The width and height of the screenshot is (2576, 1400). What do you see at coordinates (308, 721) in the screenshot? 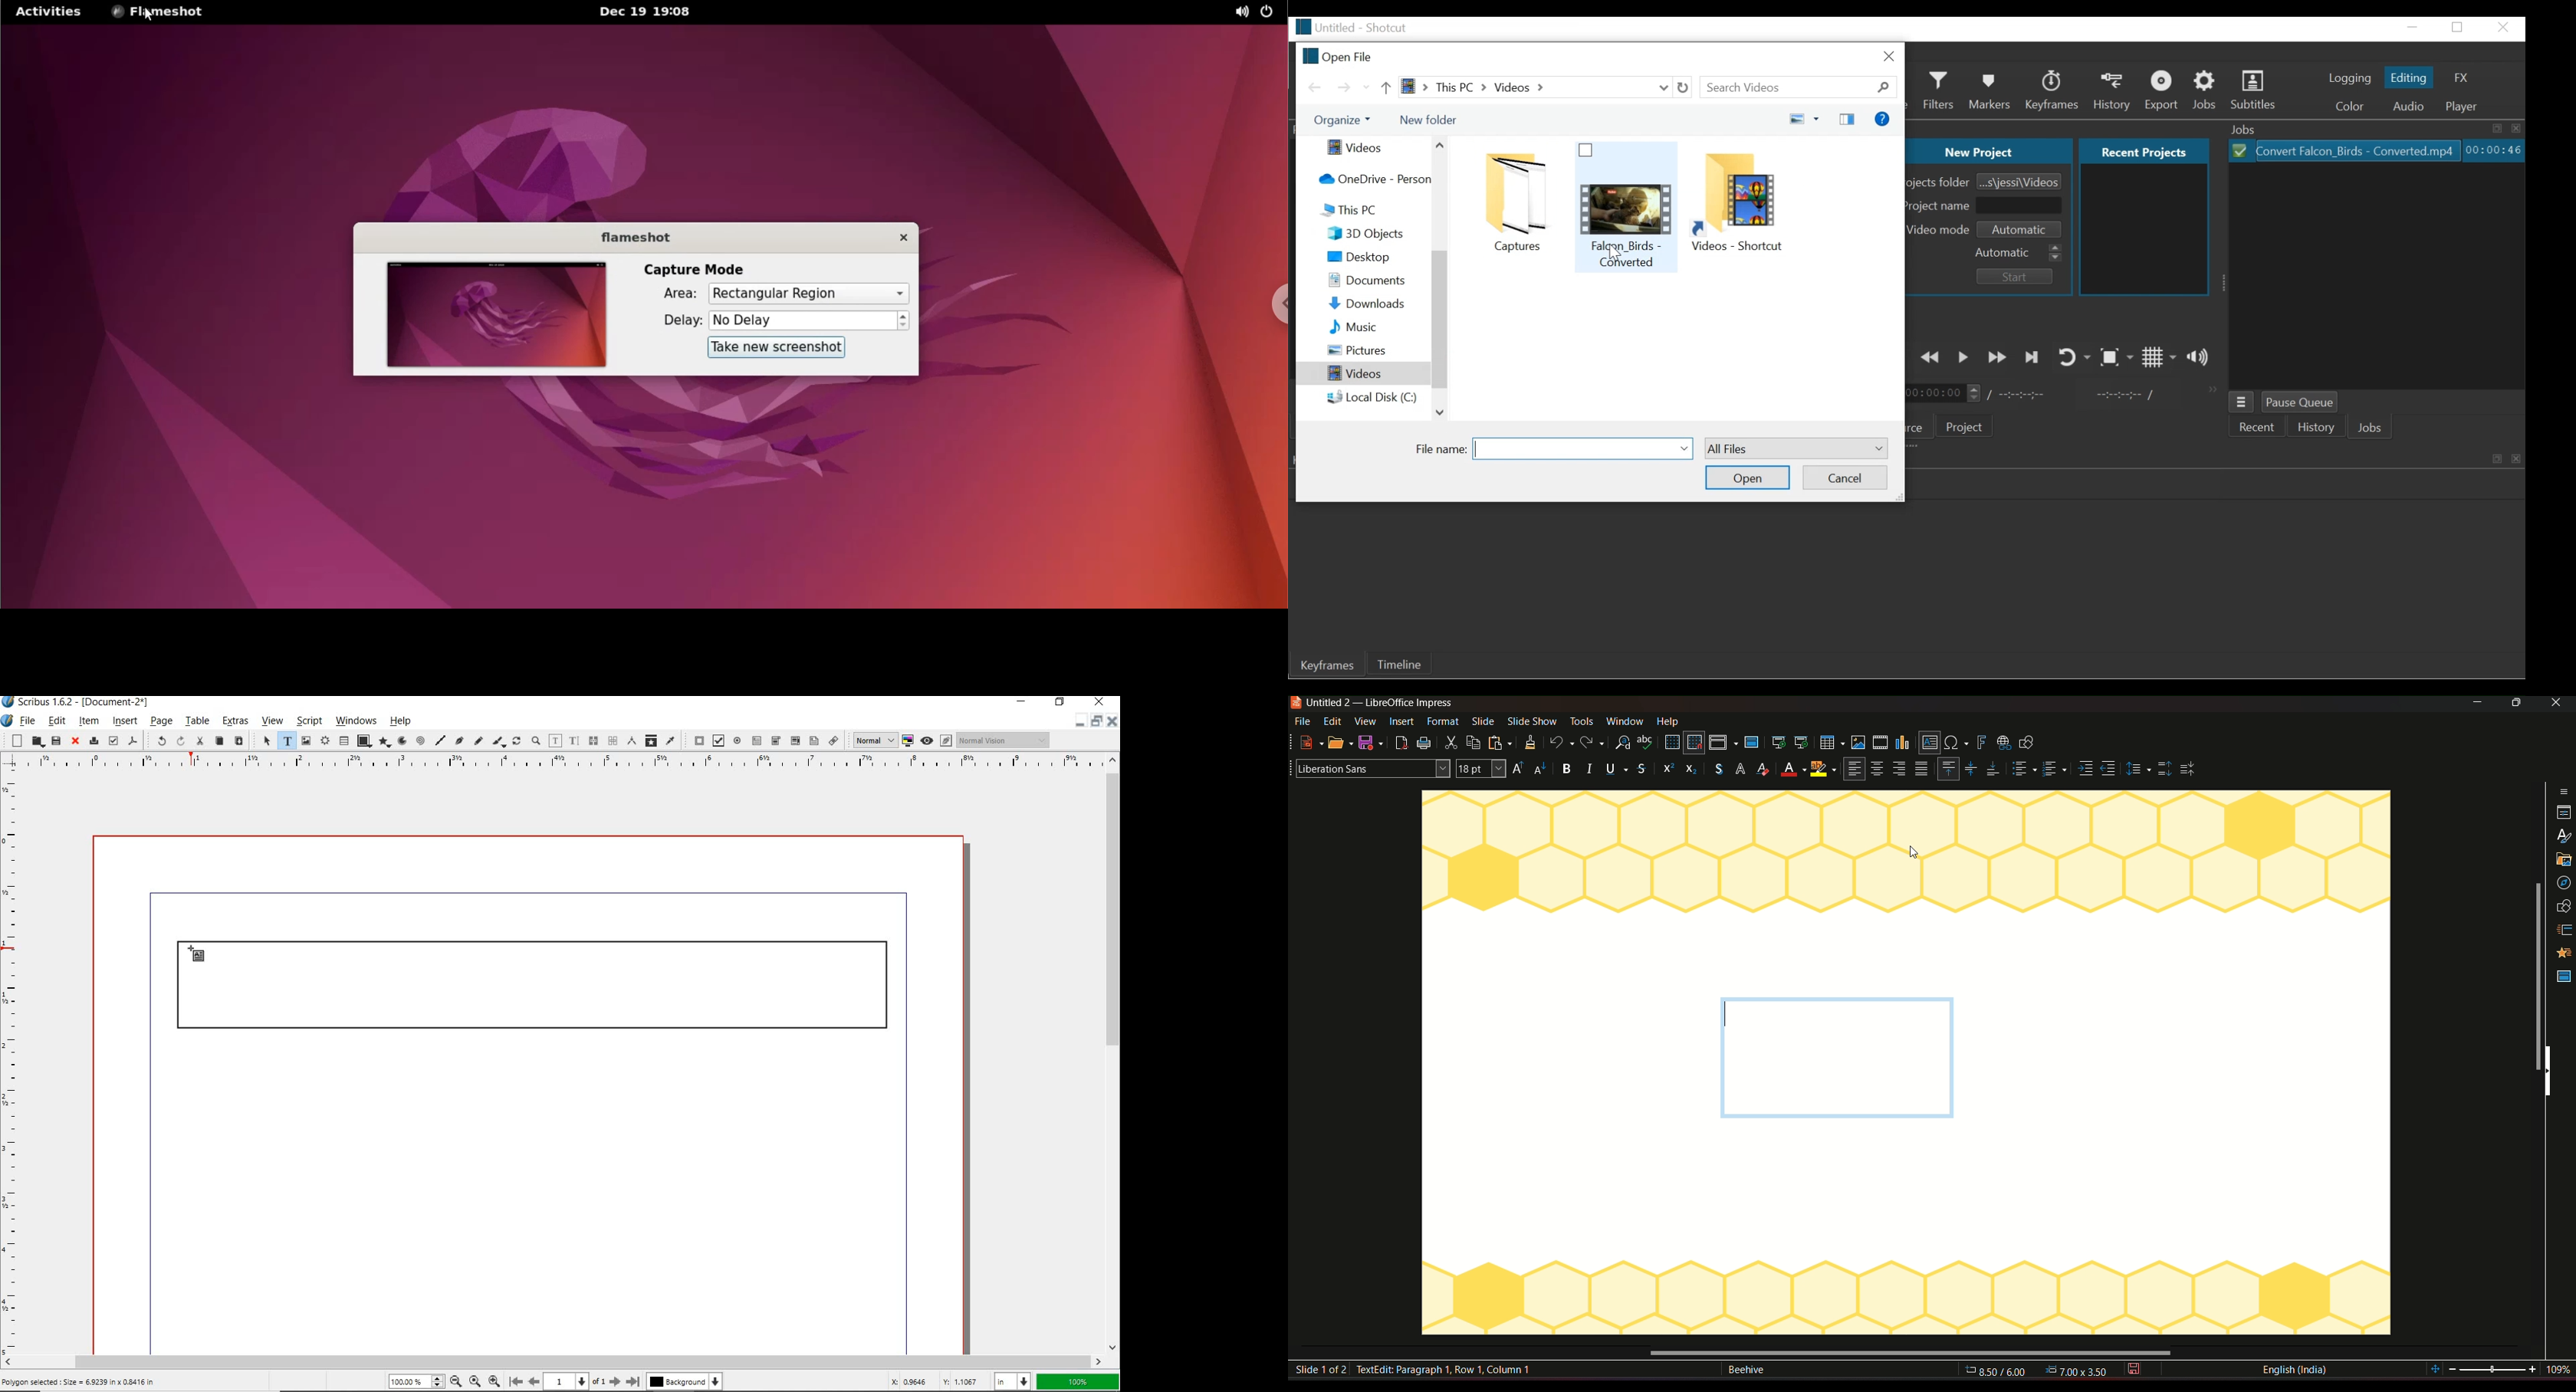
I see `script` at bounding box center [308, 721].